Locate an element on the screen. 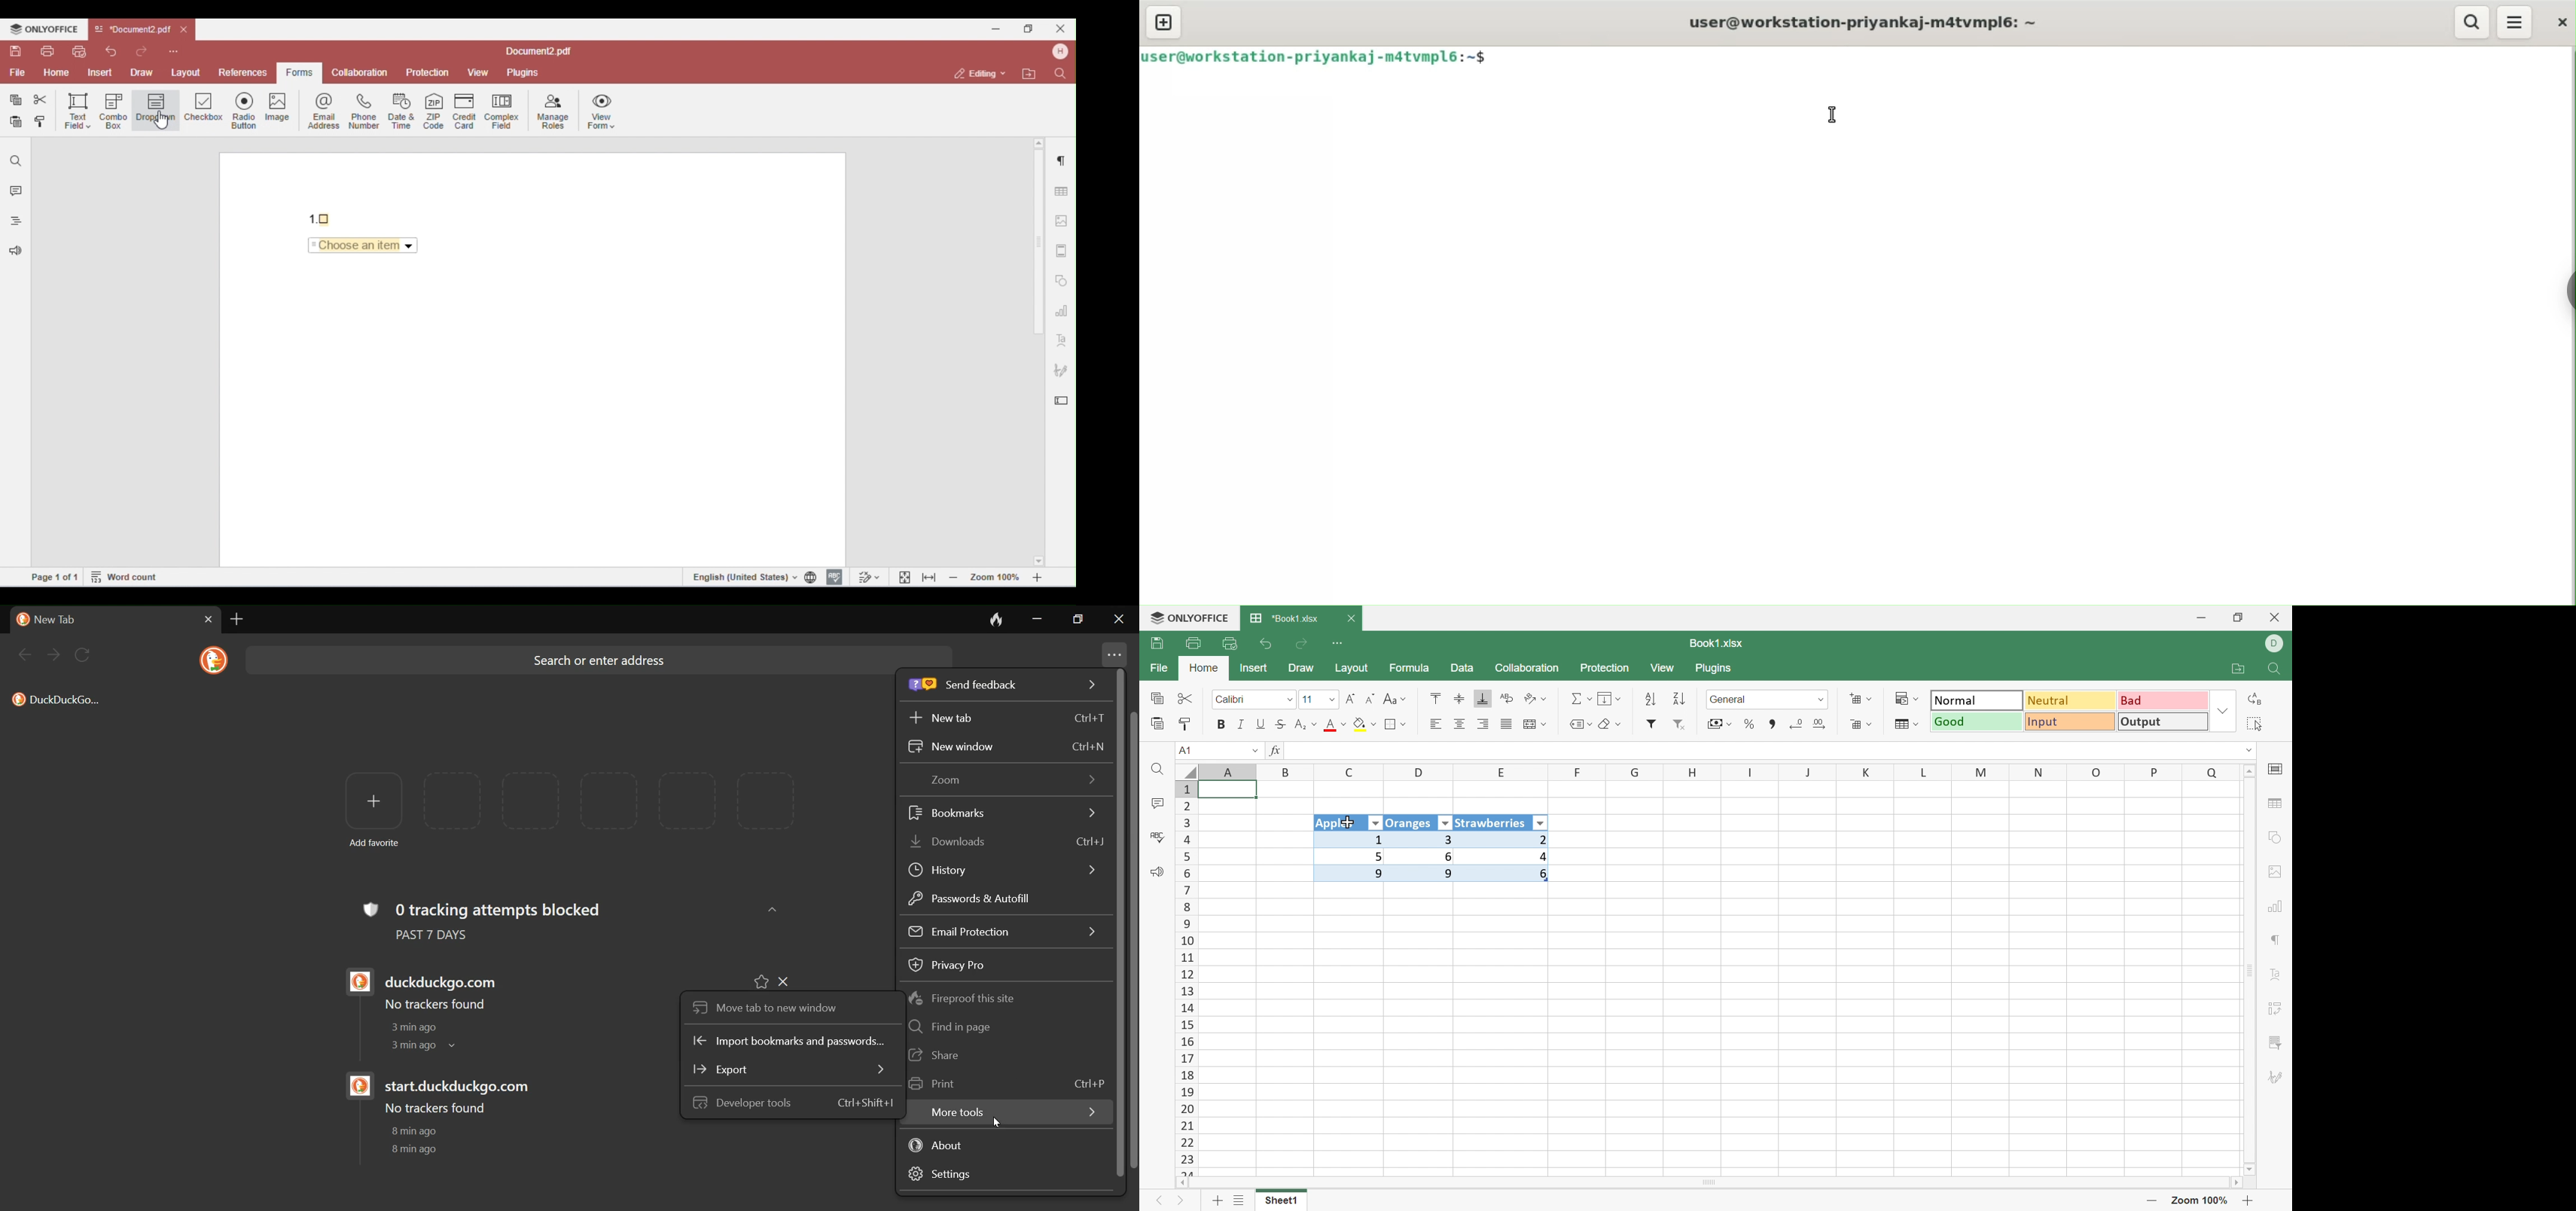  Pivot table settings is located at coordinates (2280, 1006).